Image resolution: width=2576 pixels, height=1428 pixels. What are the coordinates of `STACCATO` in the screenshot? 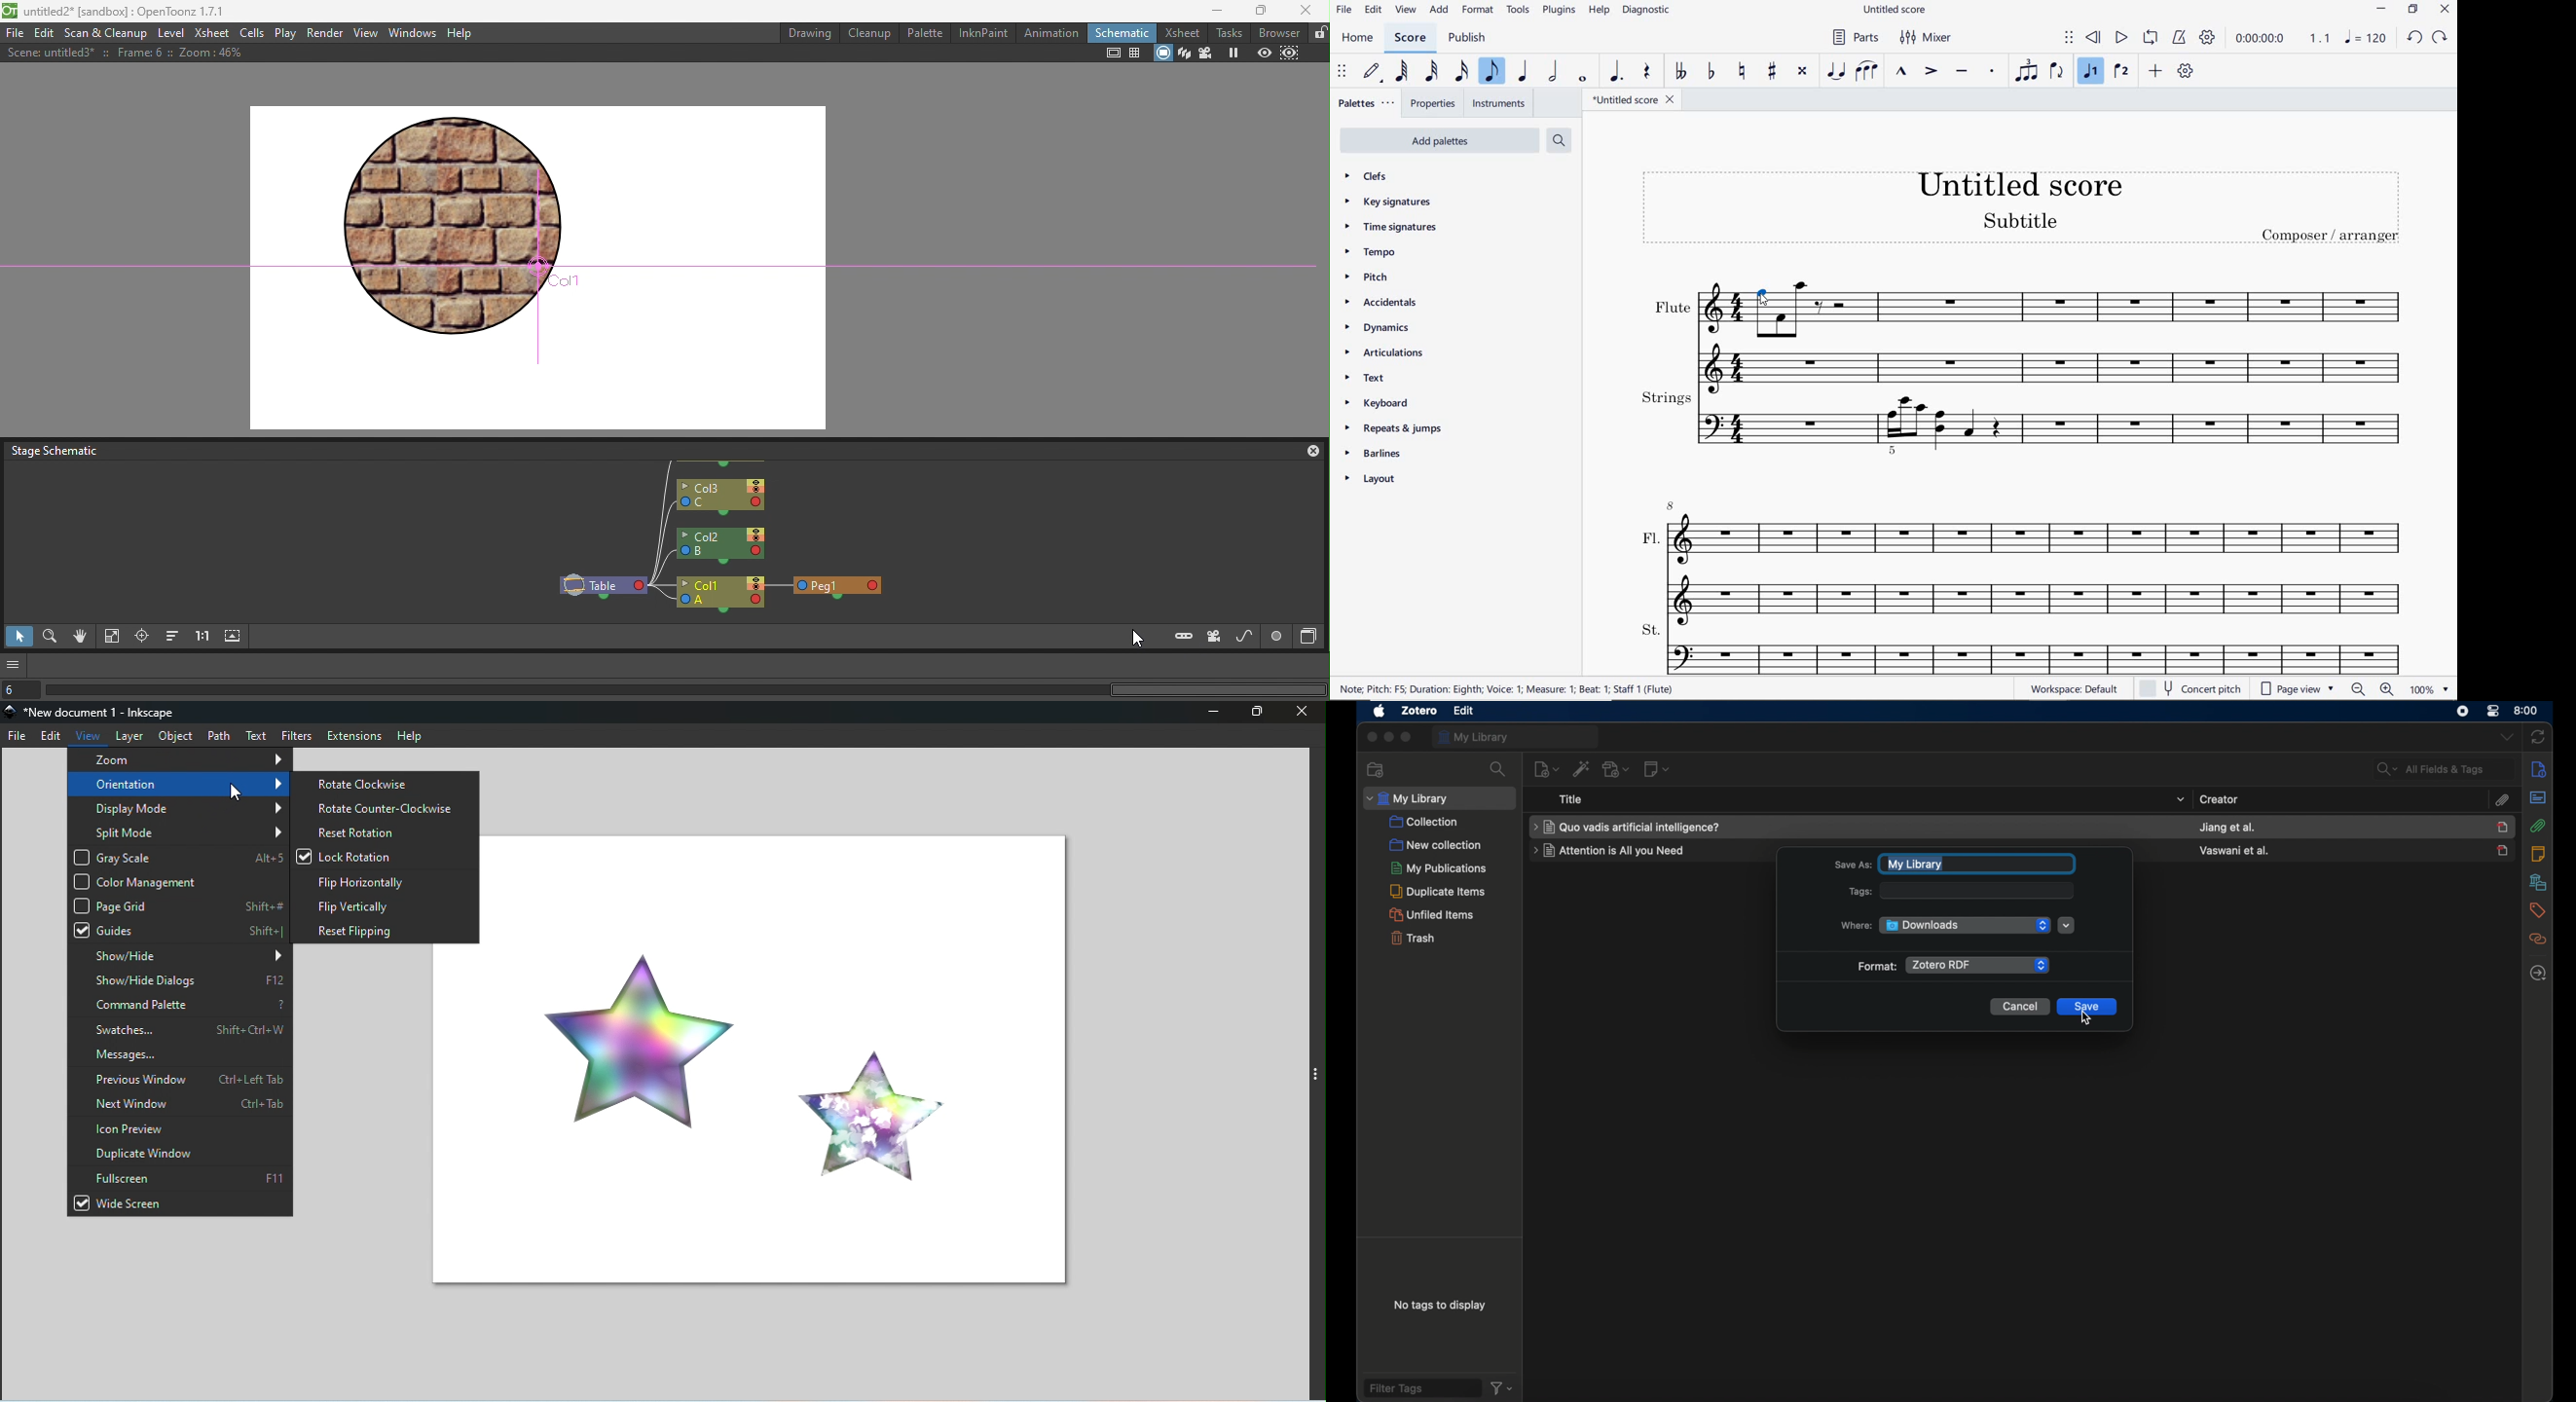 It's located at (1993, 72).